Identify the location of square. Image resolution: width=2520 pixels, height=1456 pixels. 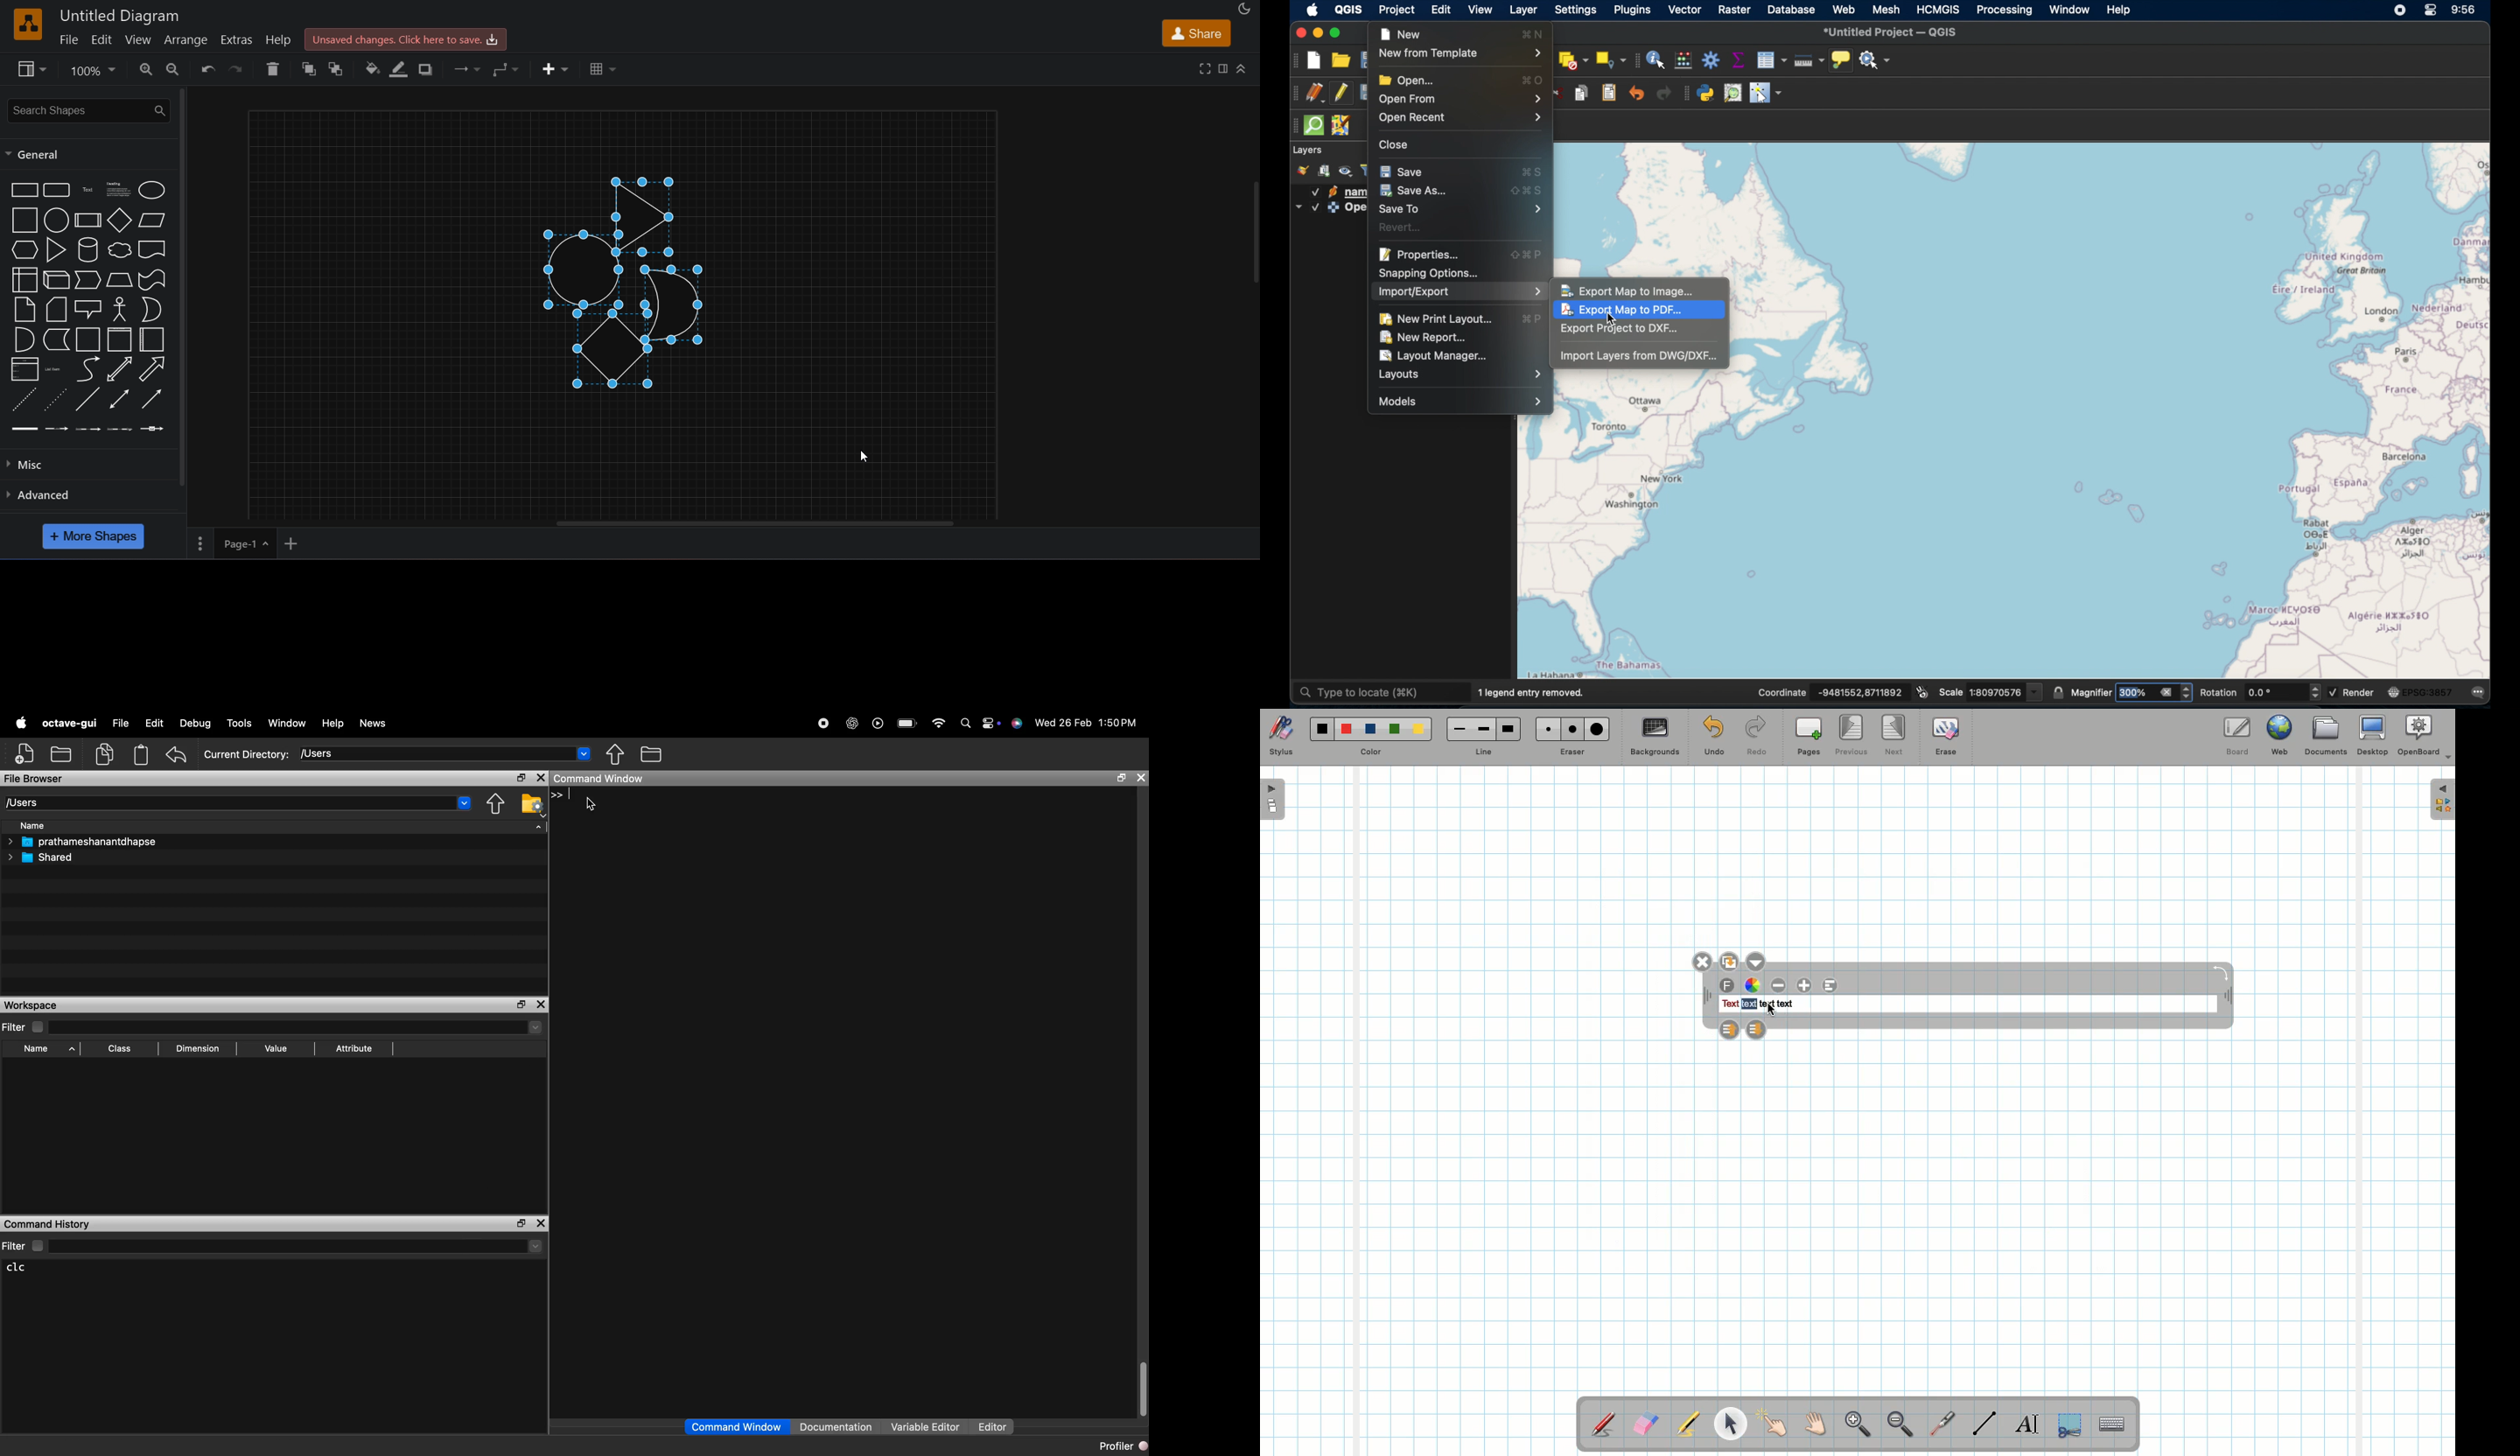
(22, 220).